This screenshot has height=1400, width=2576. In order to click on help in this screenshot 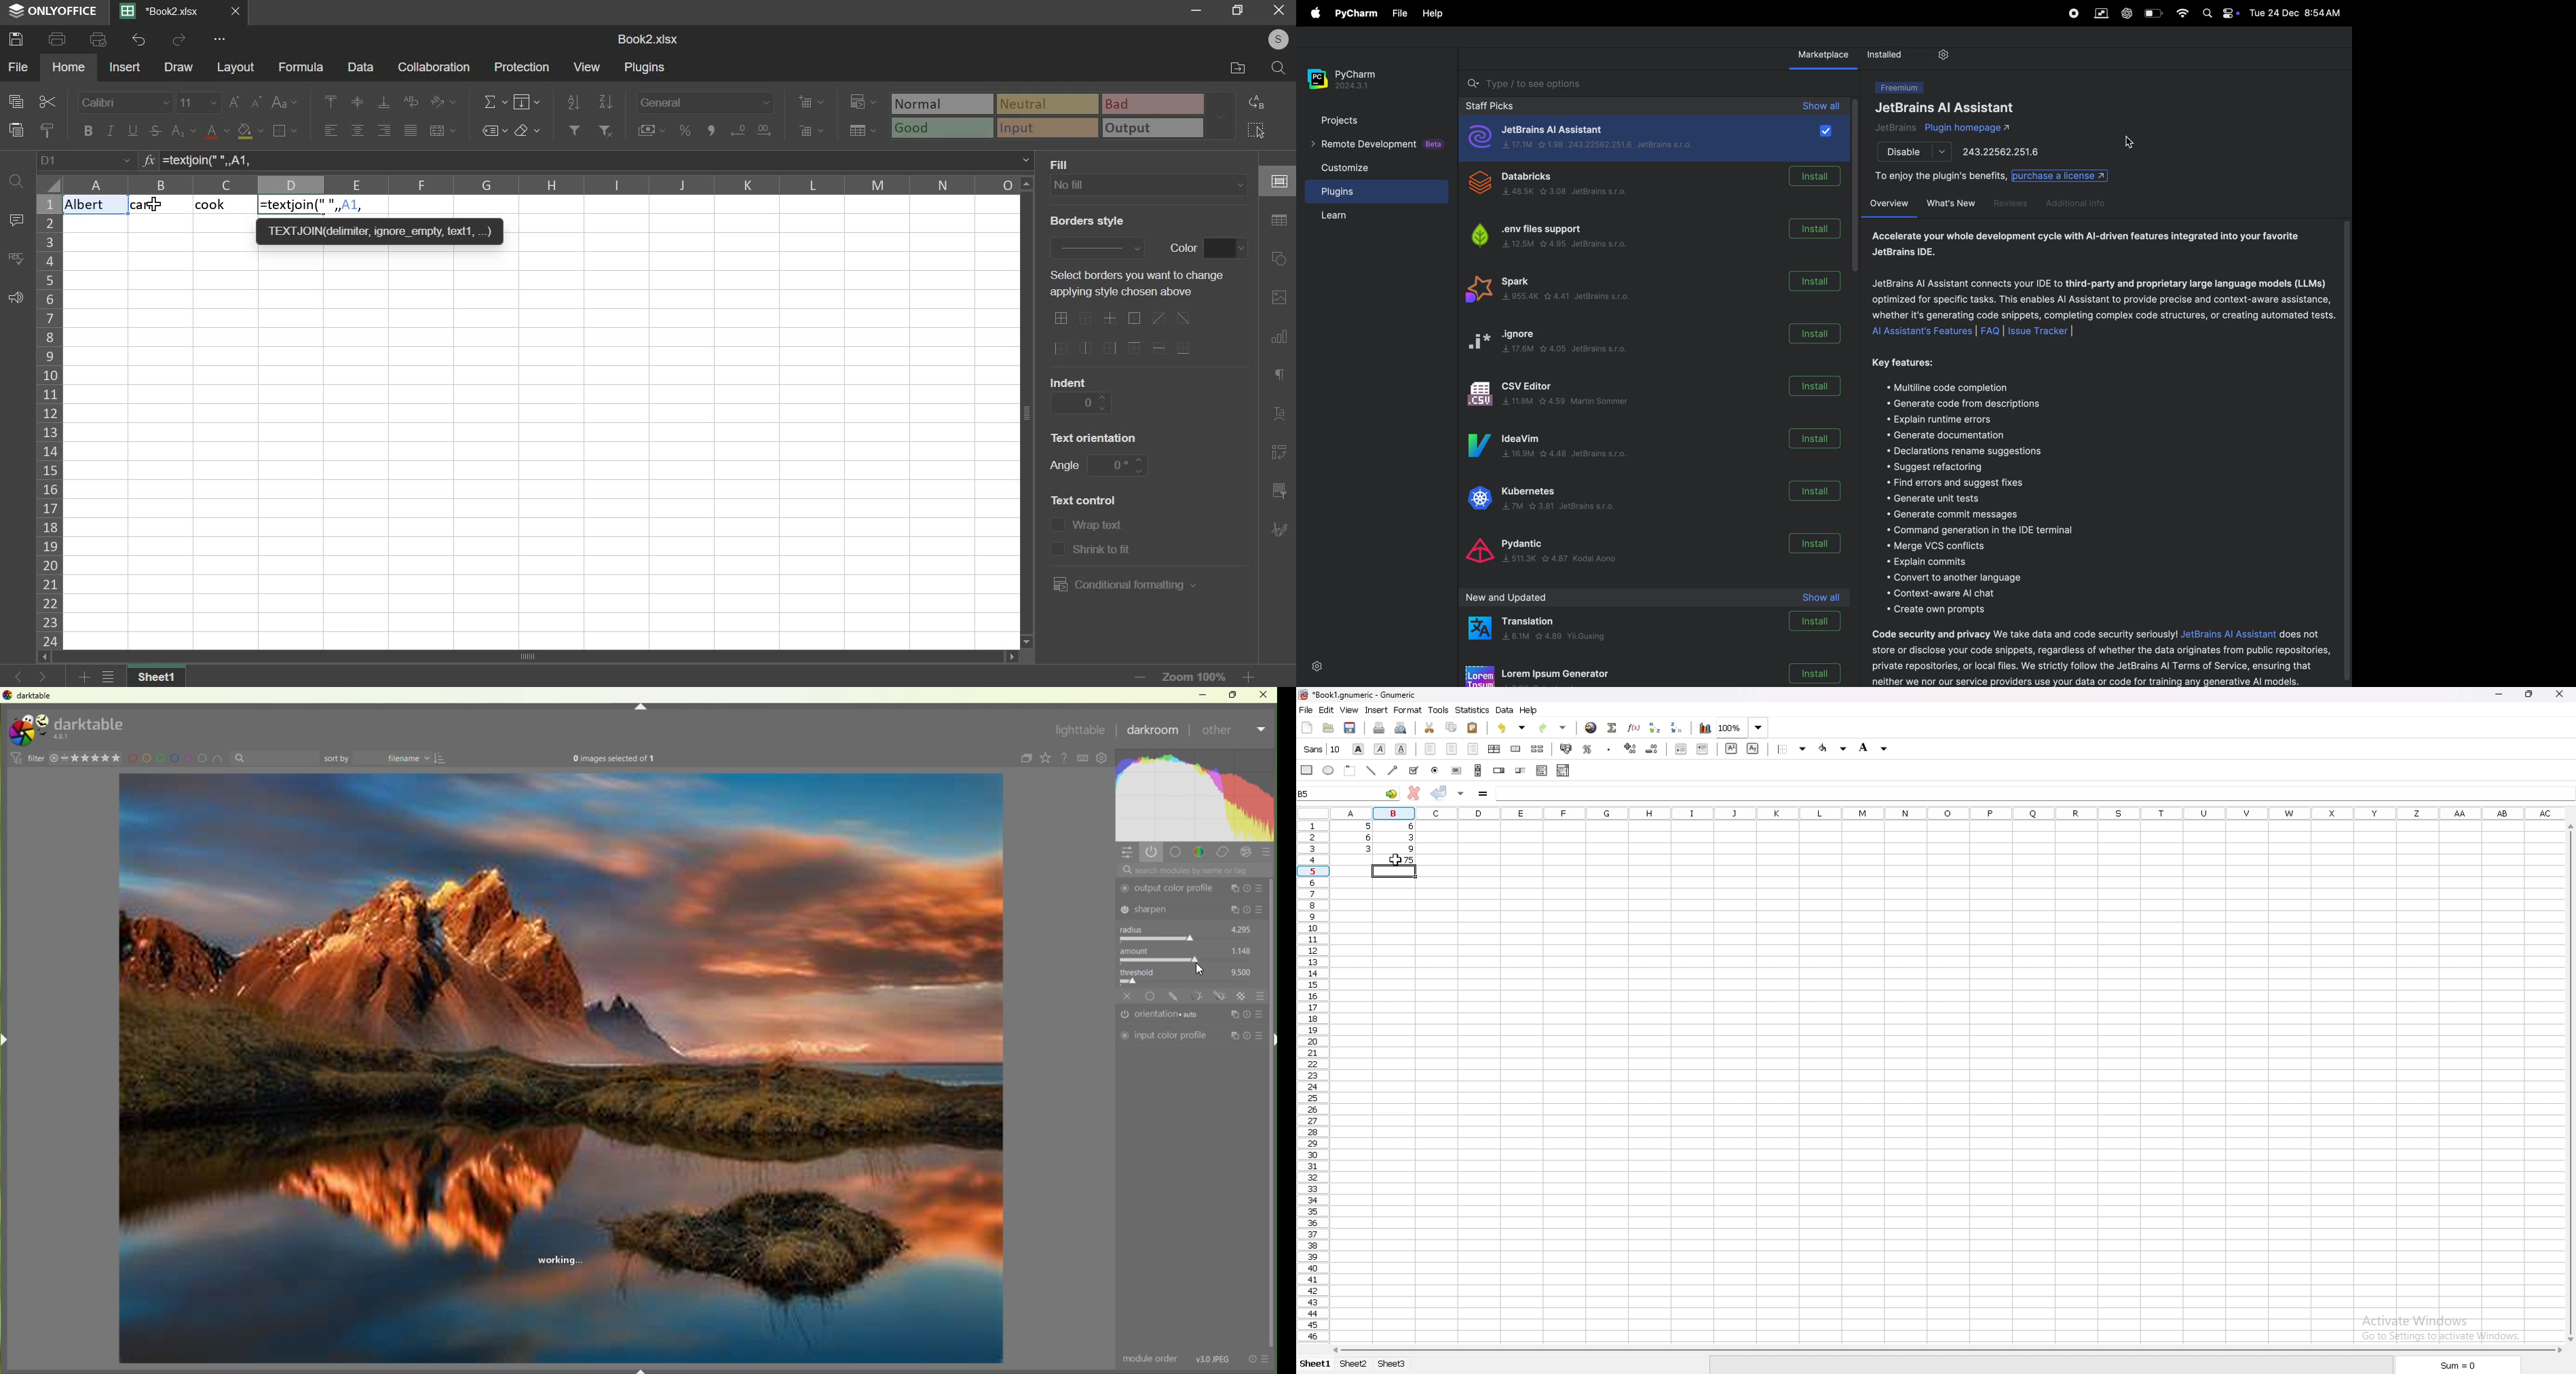, I will do `click(1529, 710)`.